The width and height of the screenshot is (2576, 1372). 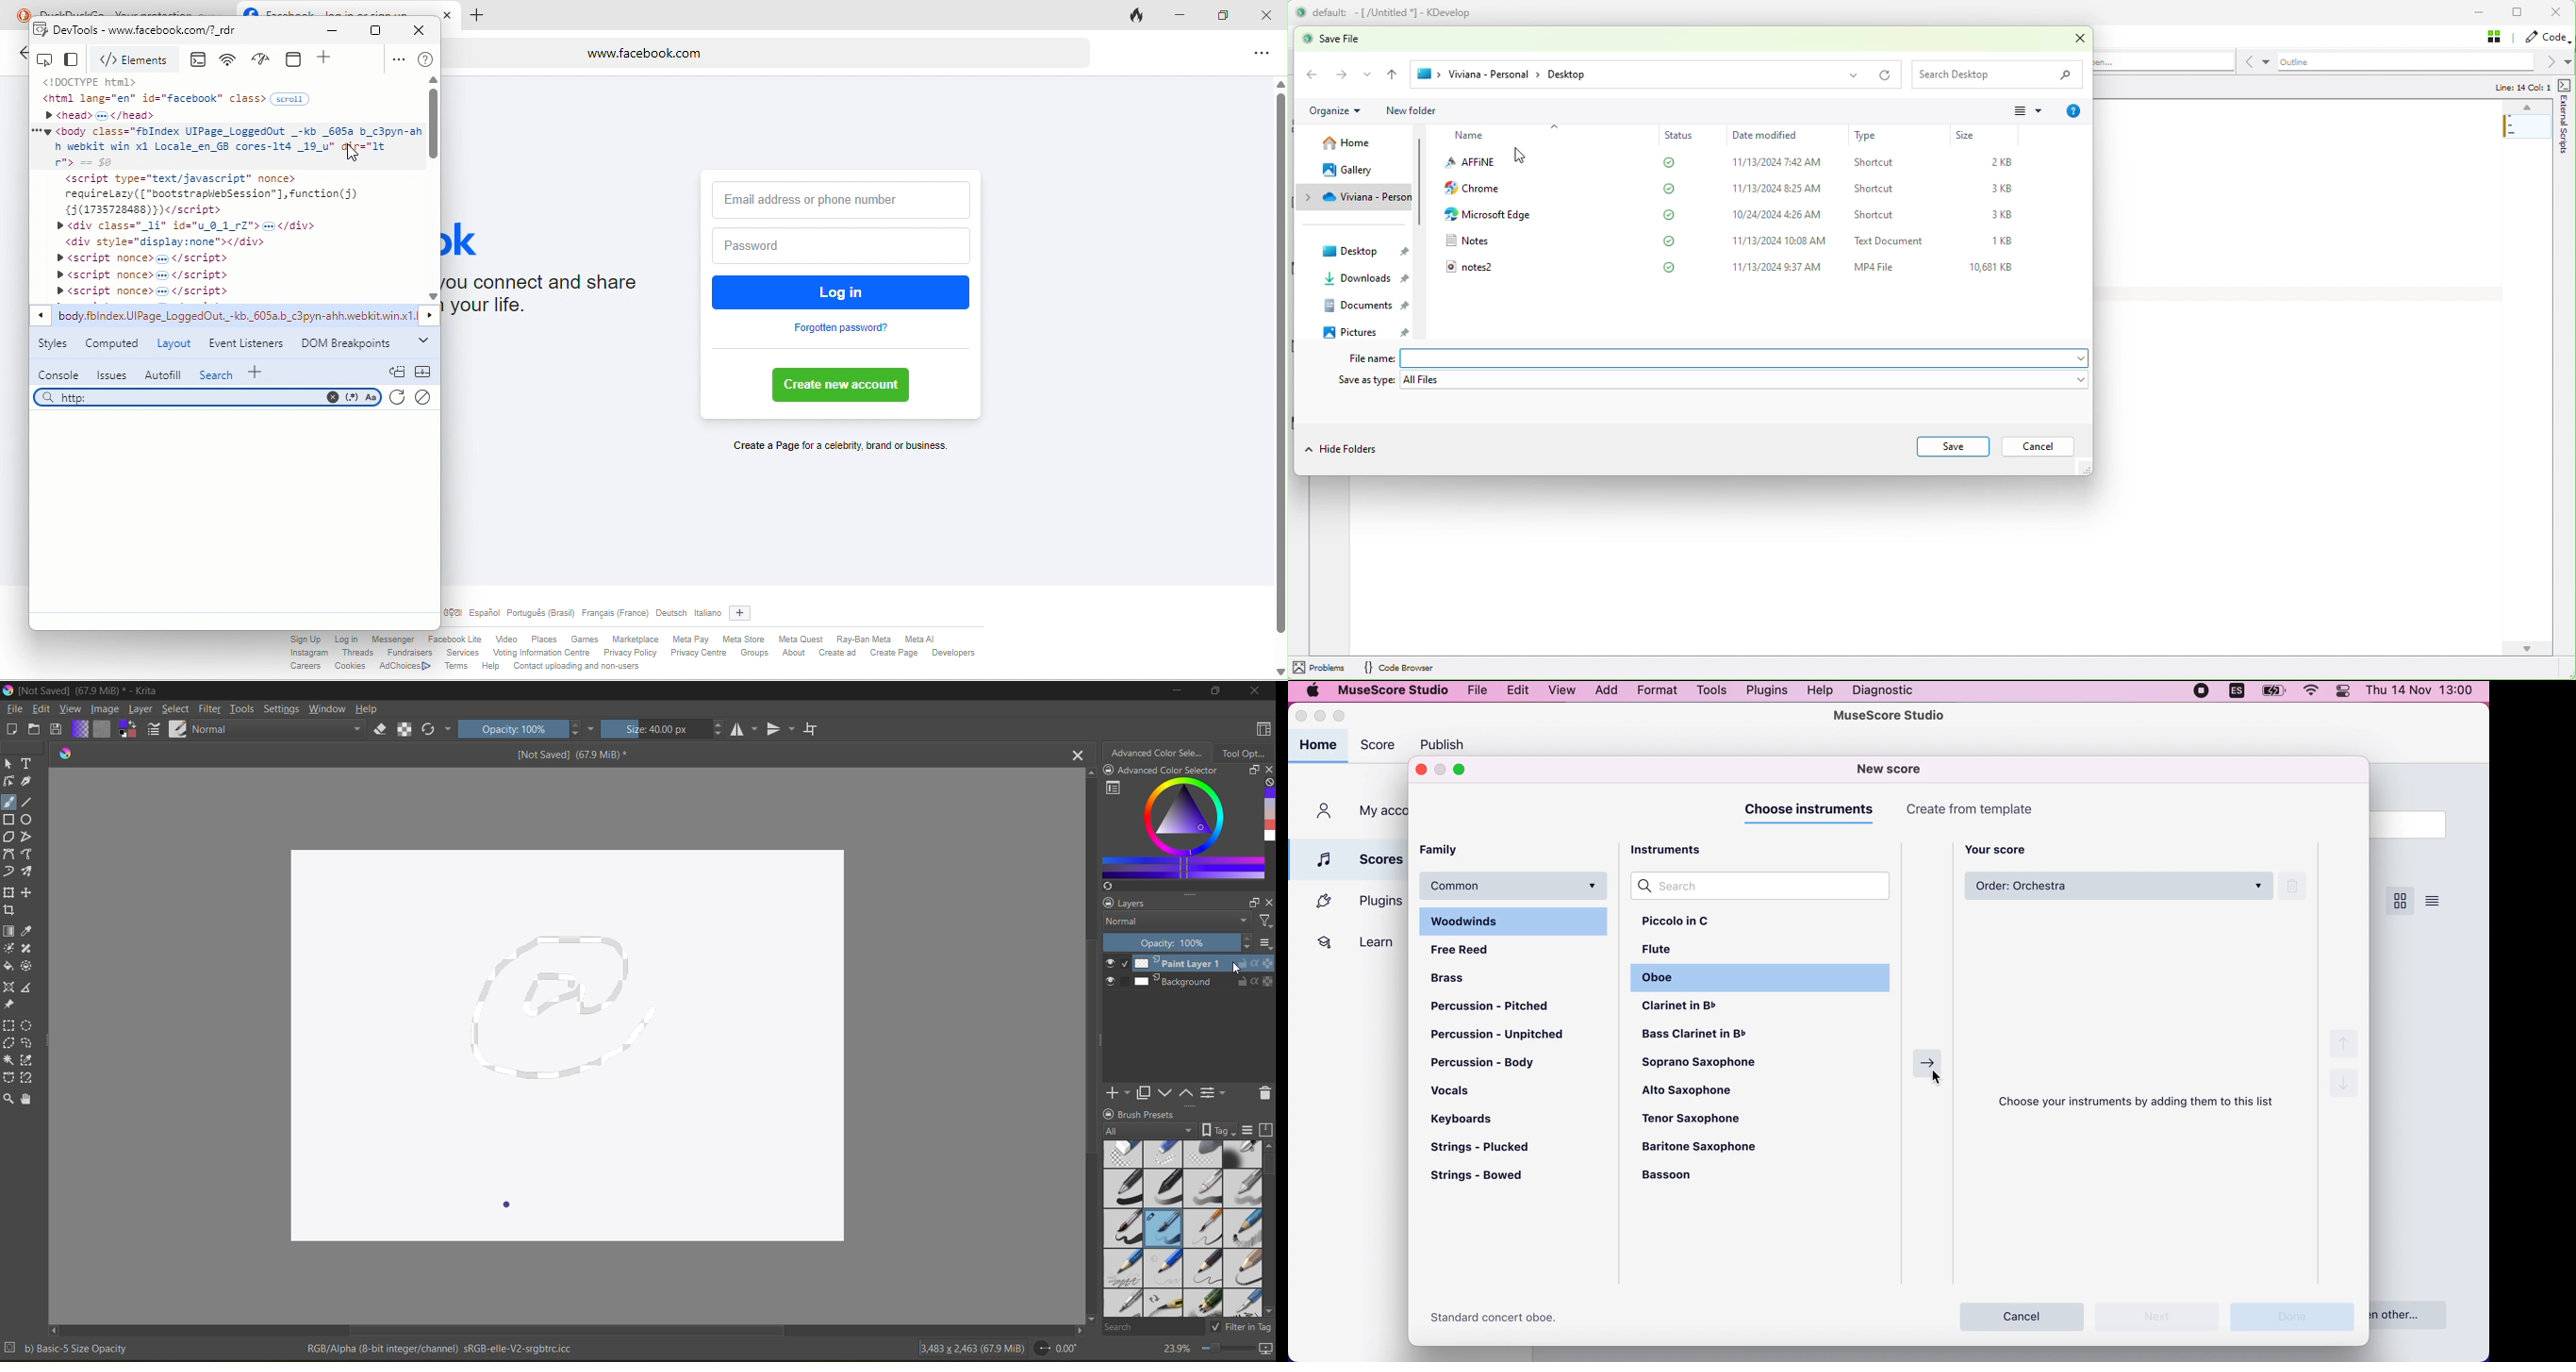 What do you see at coordinates (27, 781) in the screenshot?
I see `calligraphy` at bounding box center [27, 781].